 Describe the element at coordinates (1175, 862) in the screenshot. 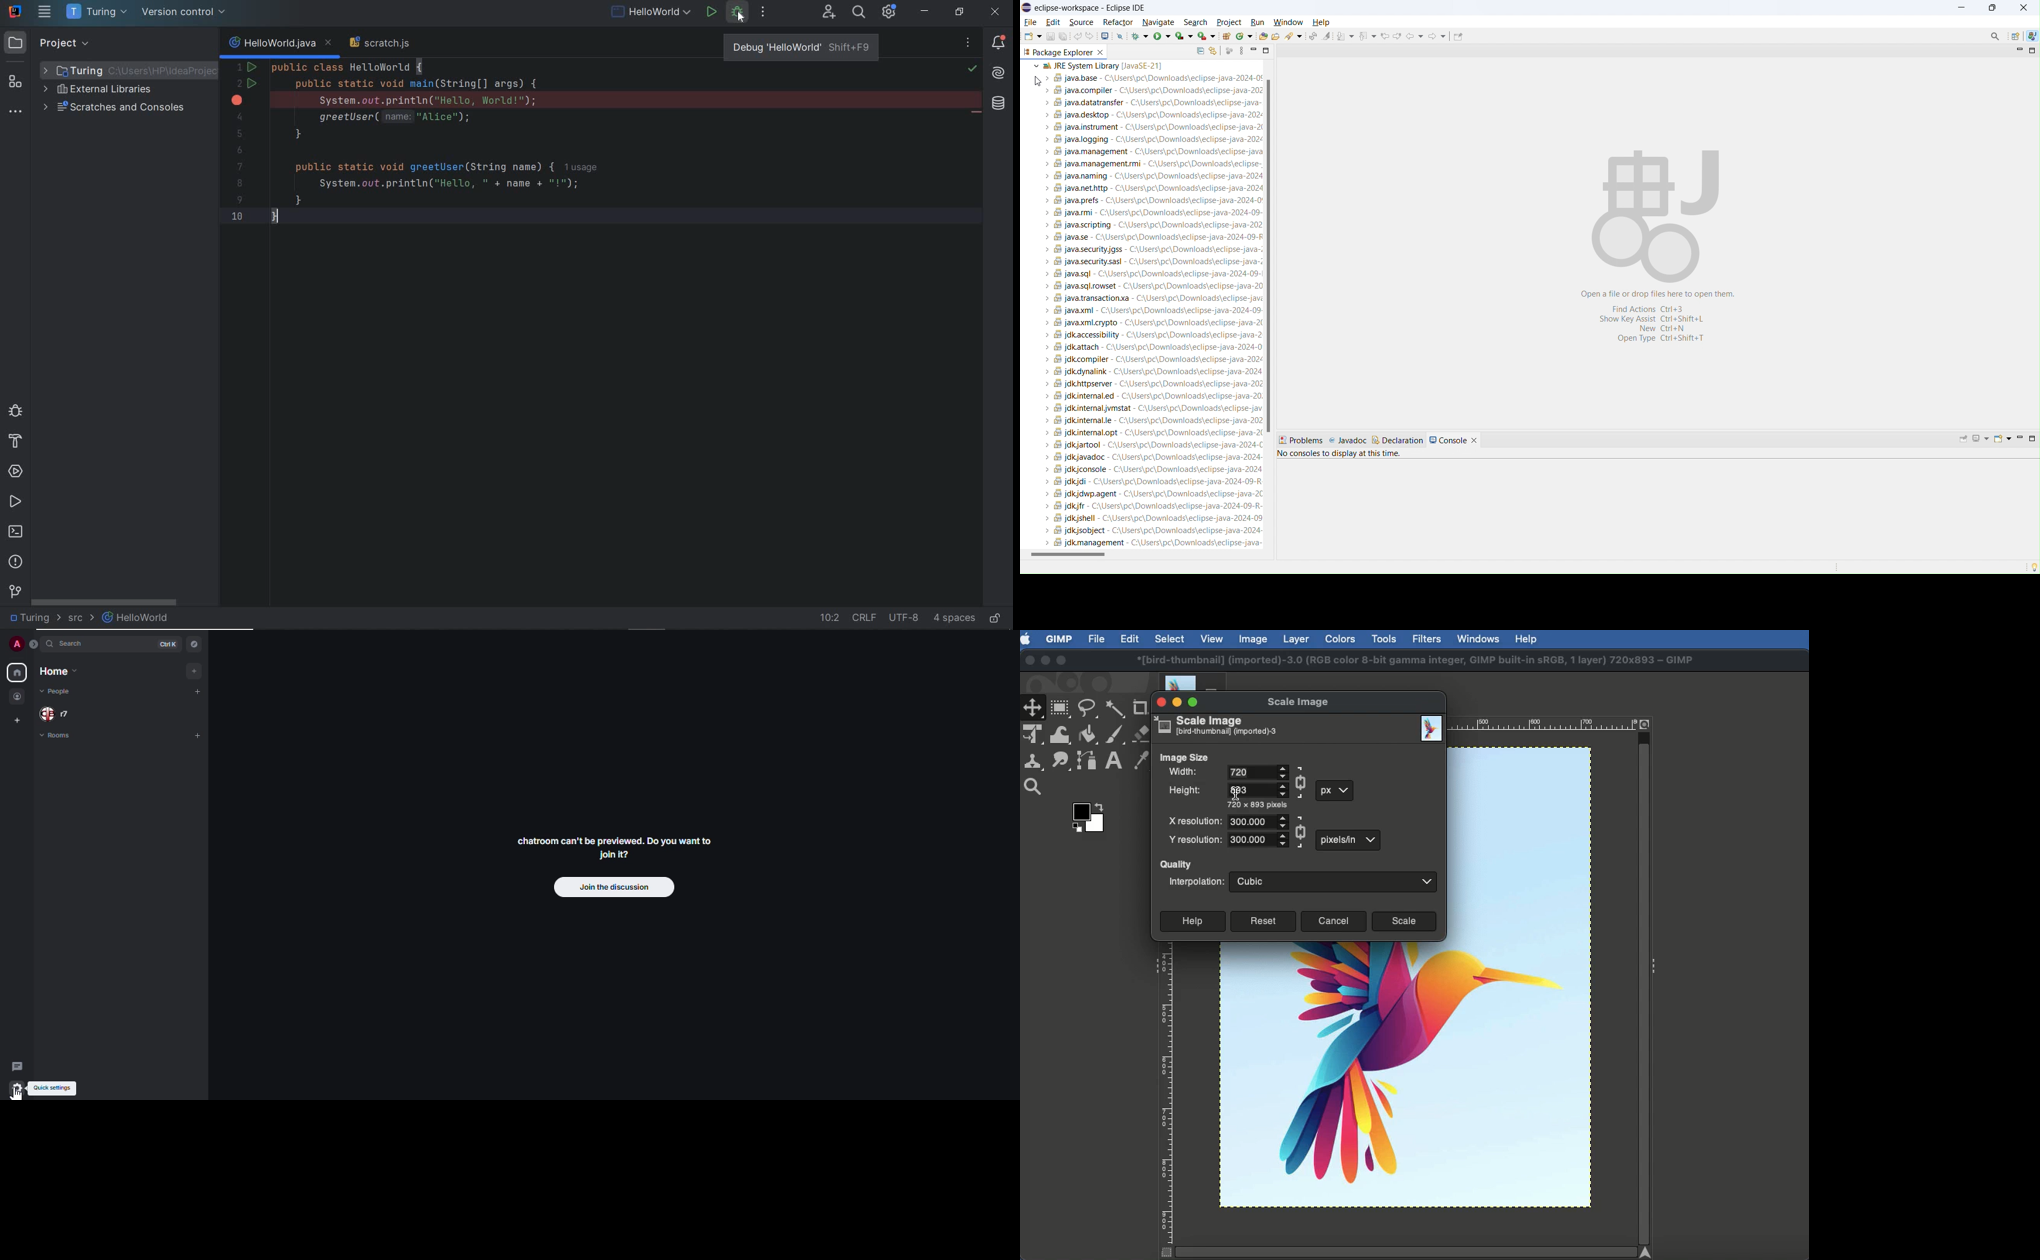

I see `Quality` at that location.